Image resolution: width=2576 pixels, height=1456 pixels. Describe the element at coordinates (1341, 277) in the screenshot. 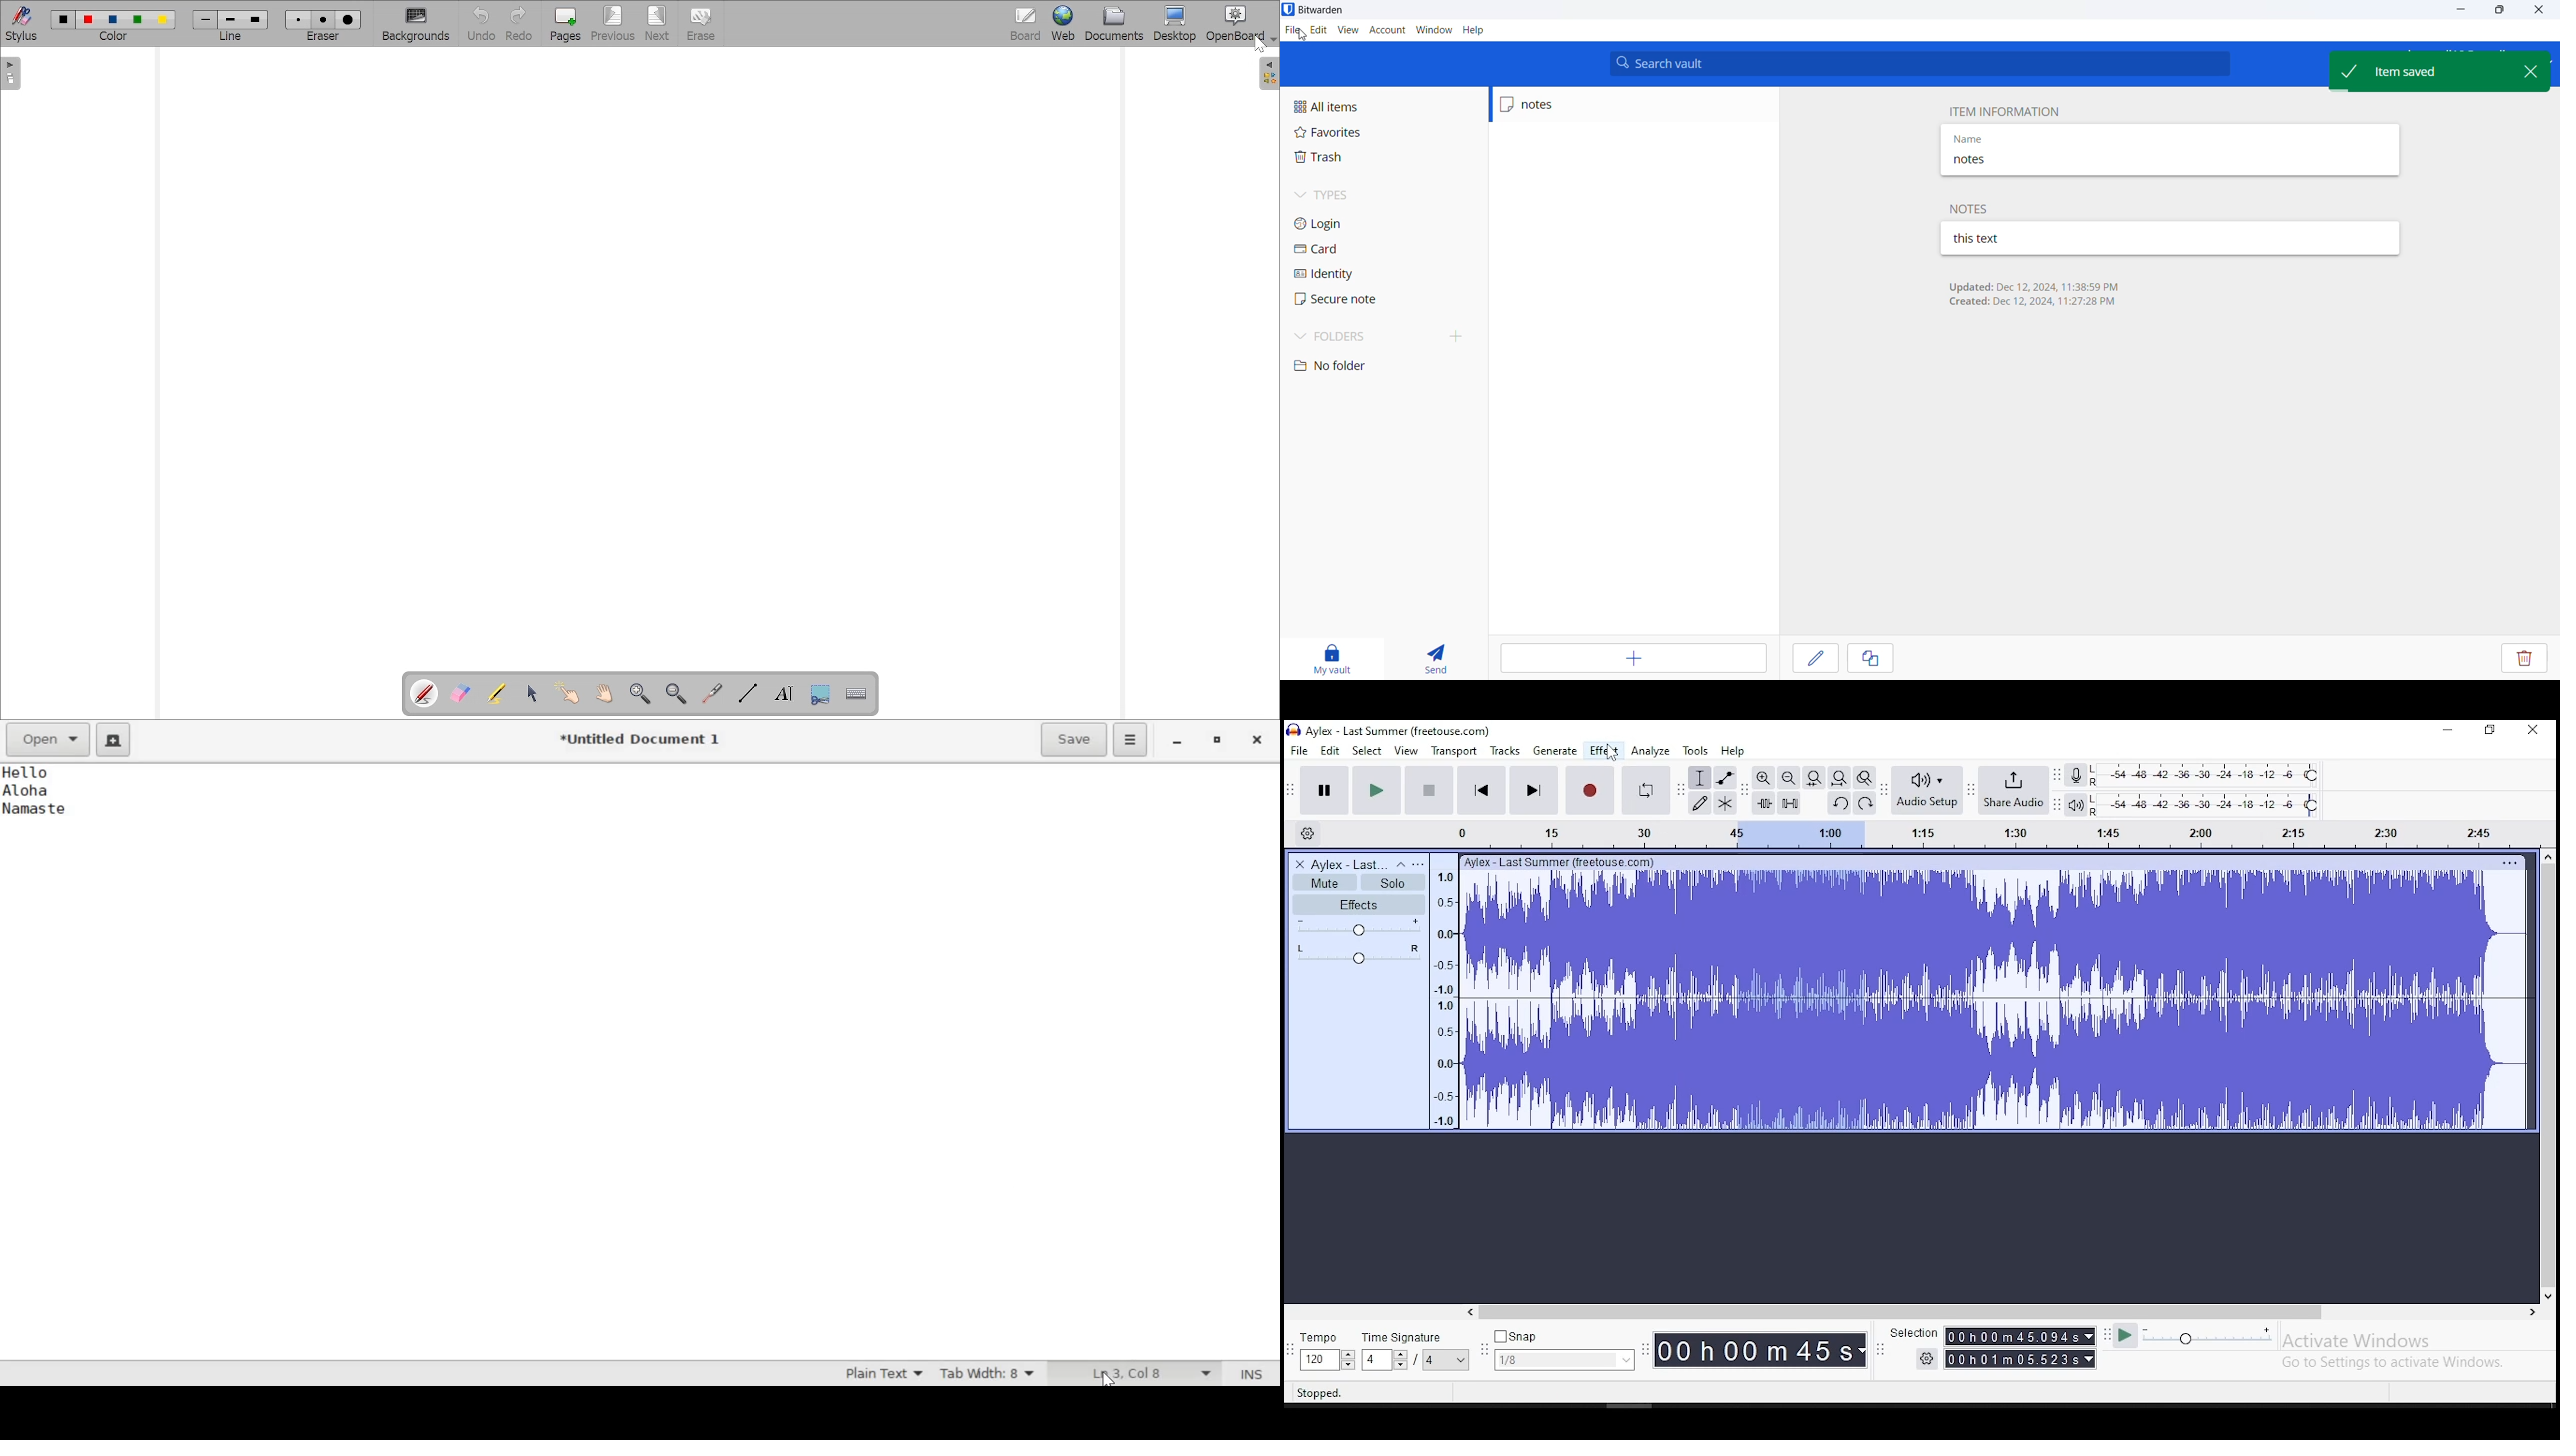

I see `identity` at that location.